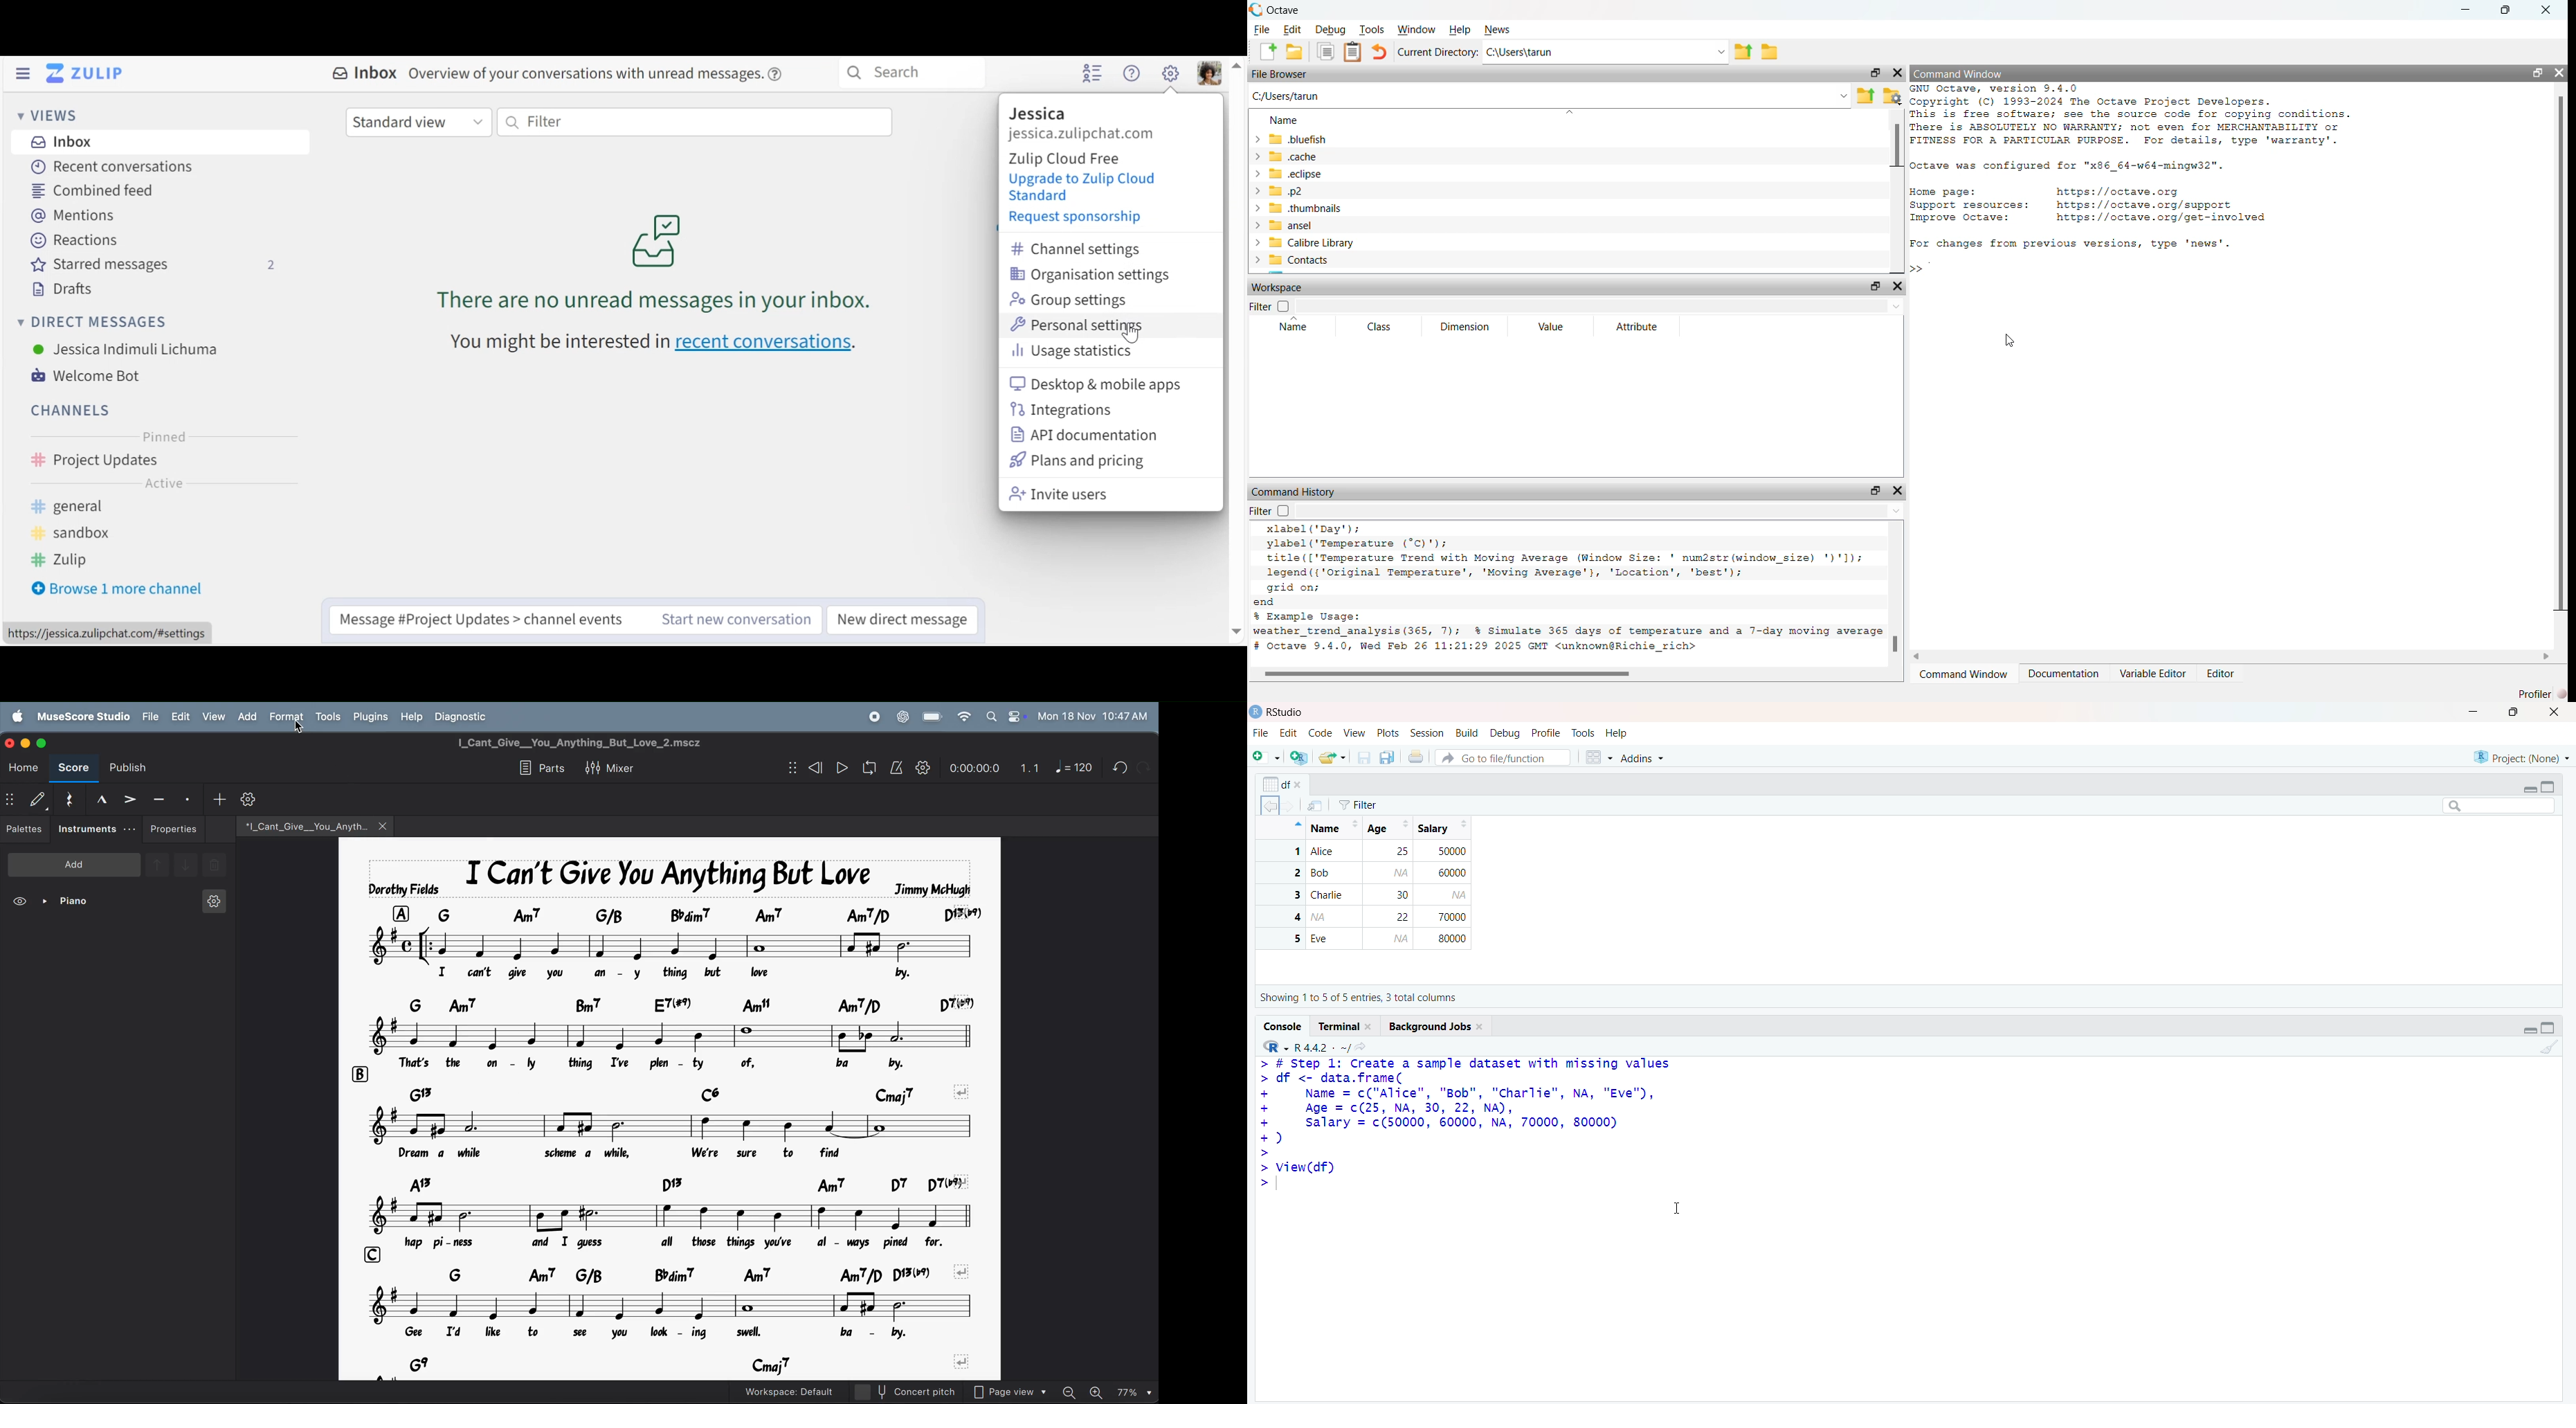 This screenshot has width=2576, height=1428. Describe the element at coordinates (68, 797) in the screenshot. I see `reset` at that location.